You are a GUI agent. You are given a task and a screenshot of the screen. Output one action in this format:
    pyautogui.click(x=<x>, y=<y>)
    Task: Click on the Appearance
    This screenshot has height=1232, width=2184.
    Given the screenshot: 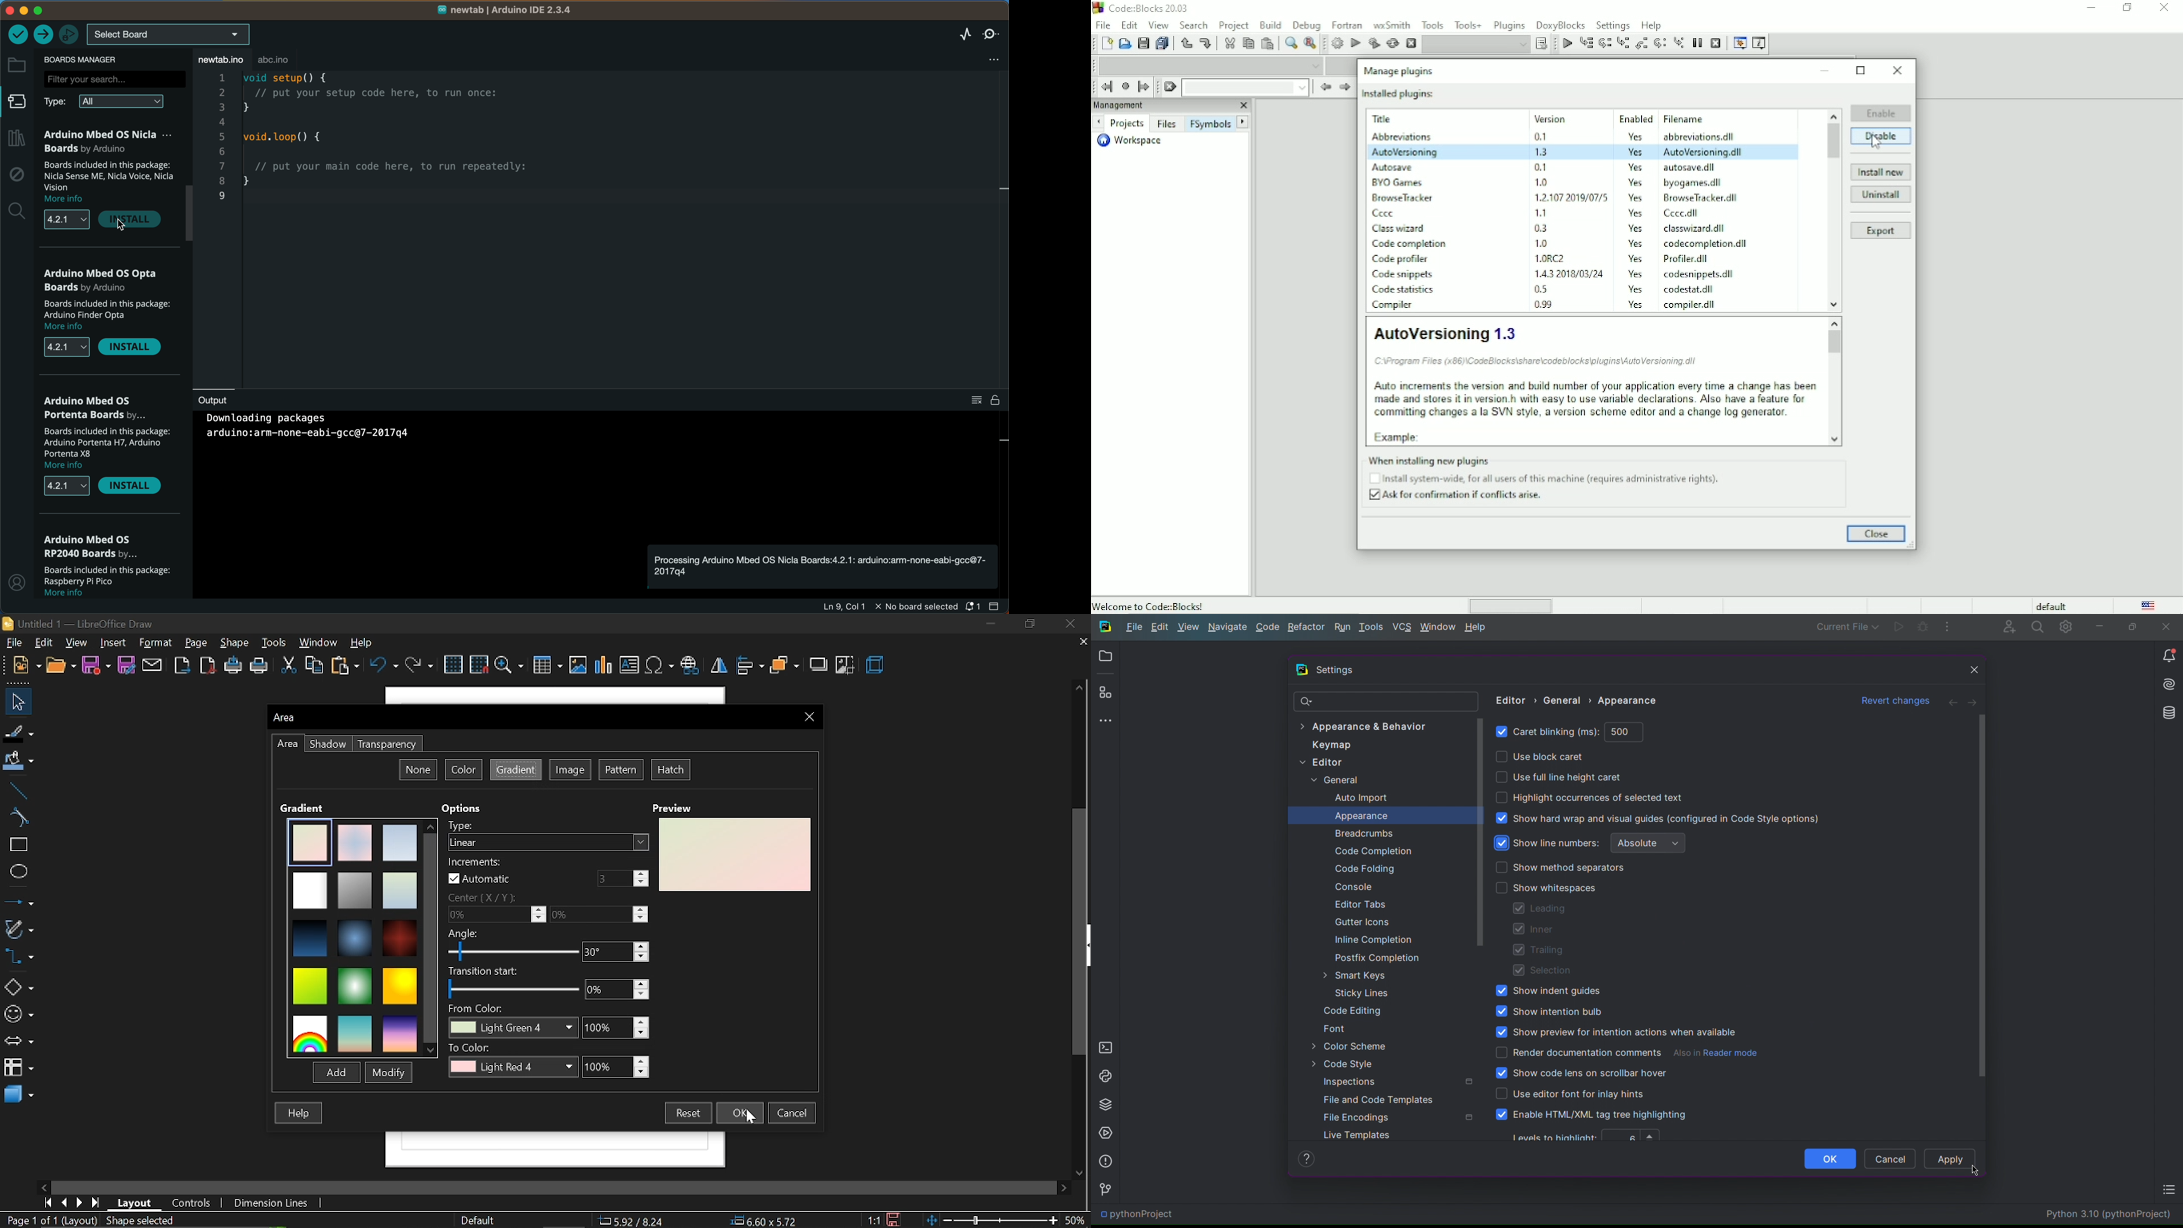 What is the action you would take?
    pyautogui.click(x=1632, y=700)
    